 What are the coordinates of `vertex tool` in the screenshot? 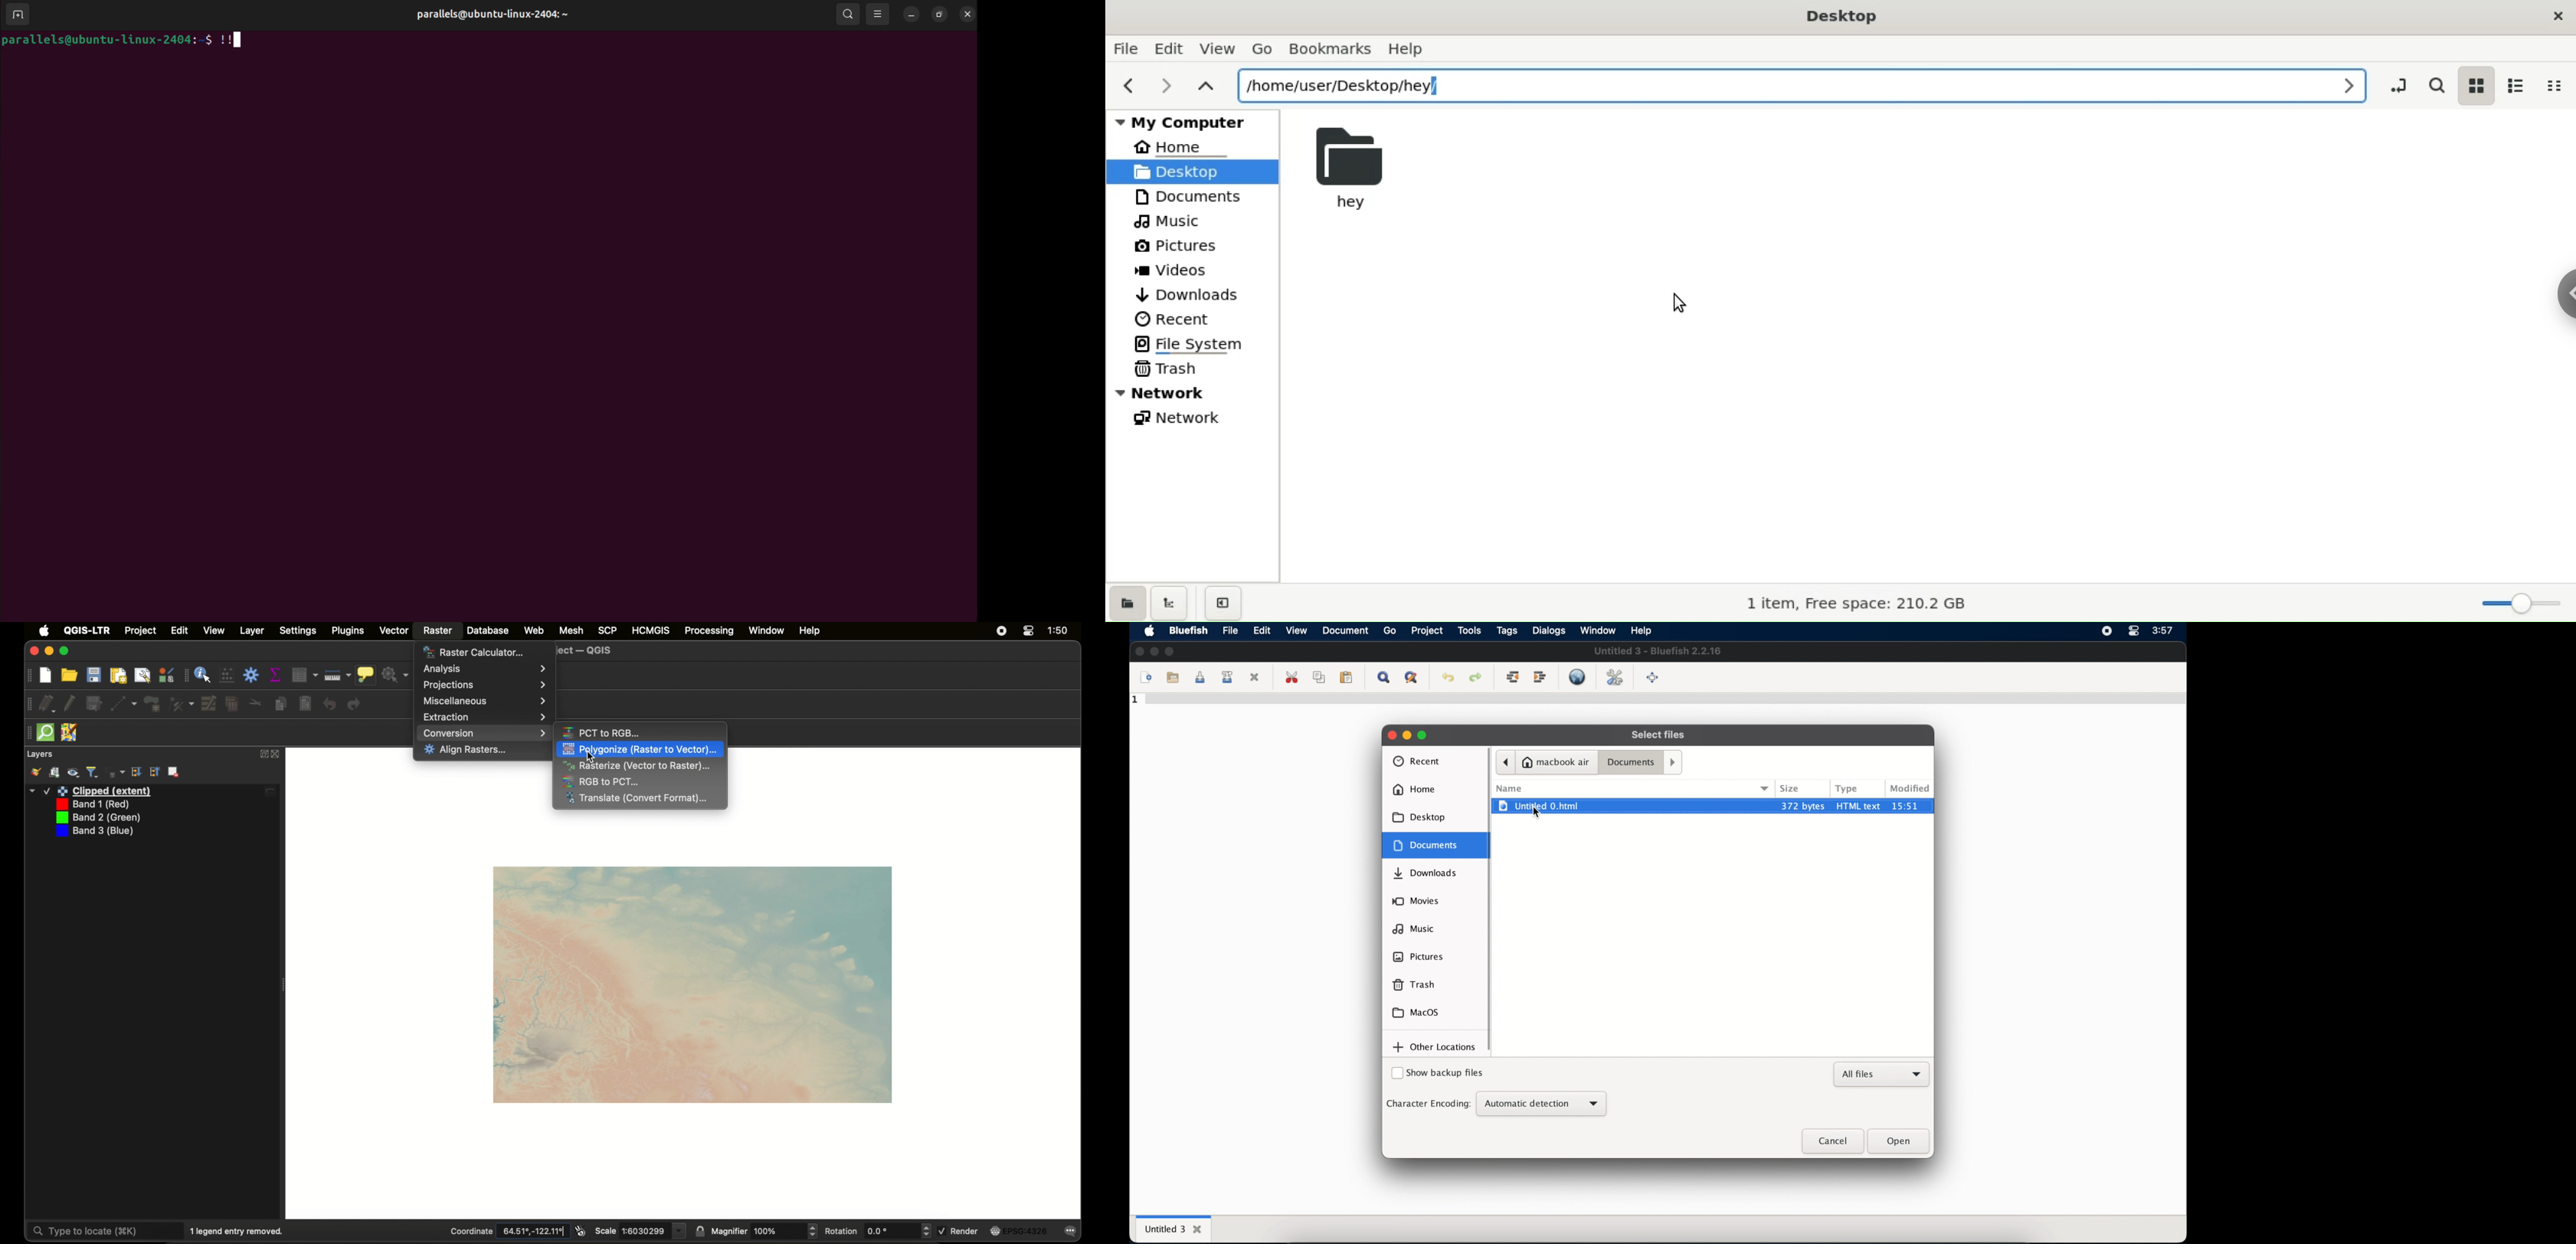 It's located at (181, 704).